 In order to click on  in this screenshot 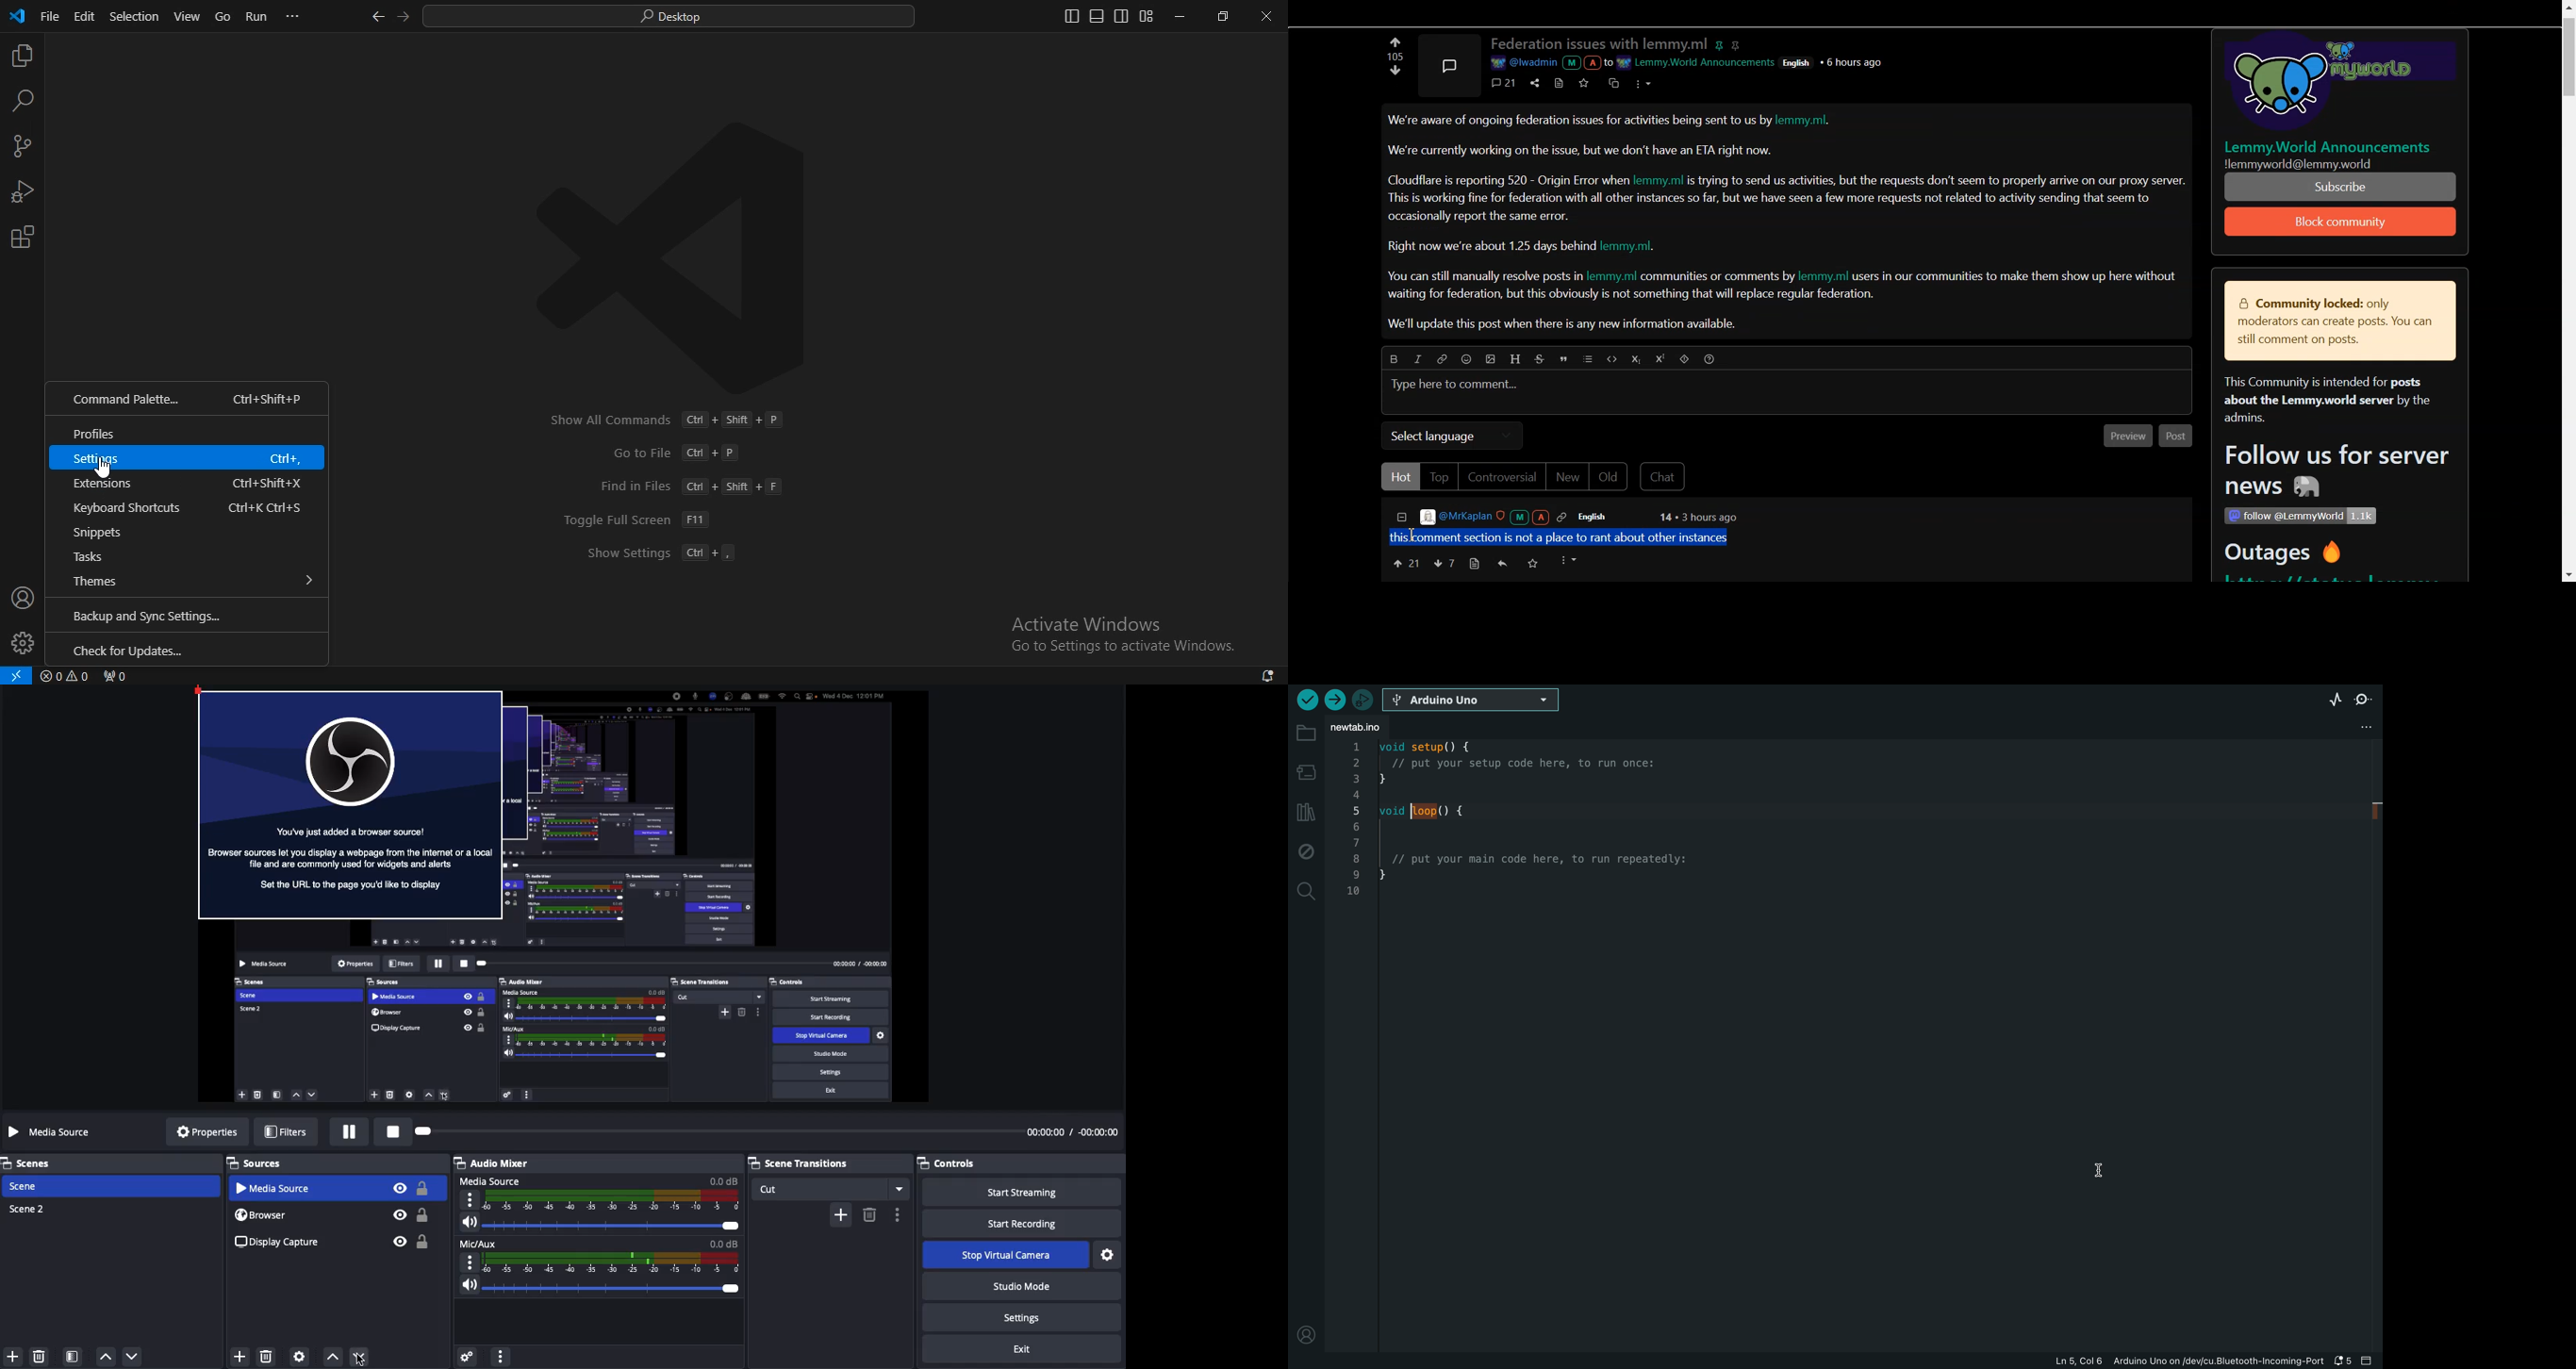, I will do `click(1799, 62)`.